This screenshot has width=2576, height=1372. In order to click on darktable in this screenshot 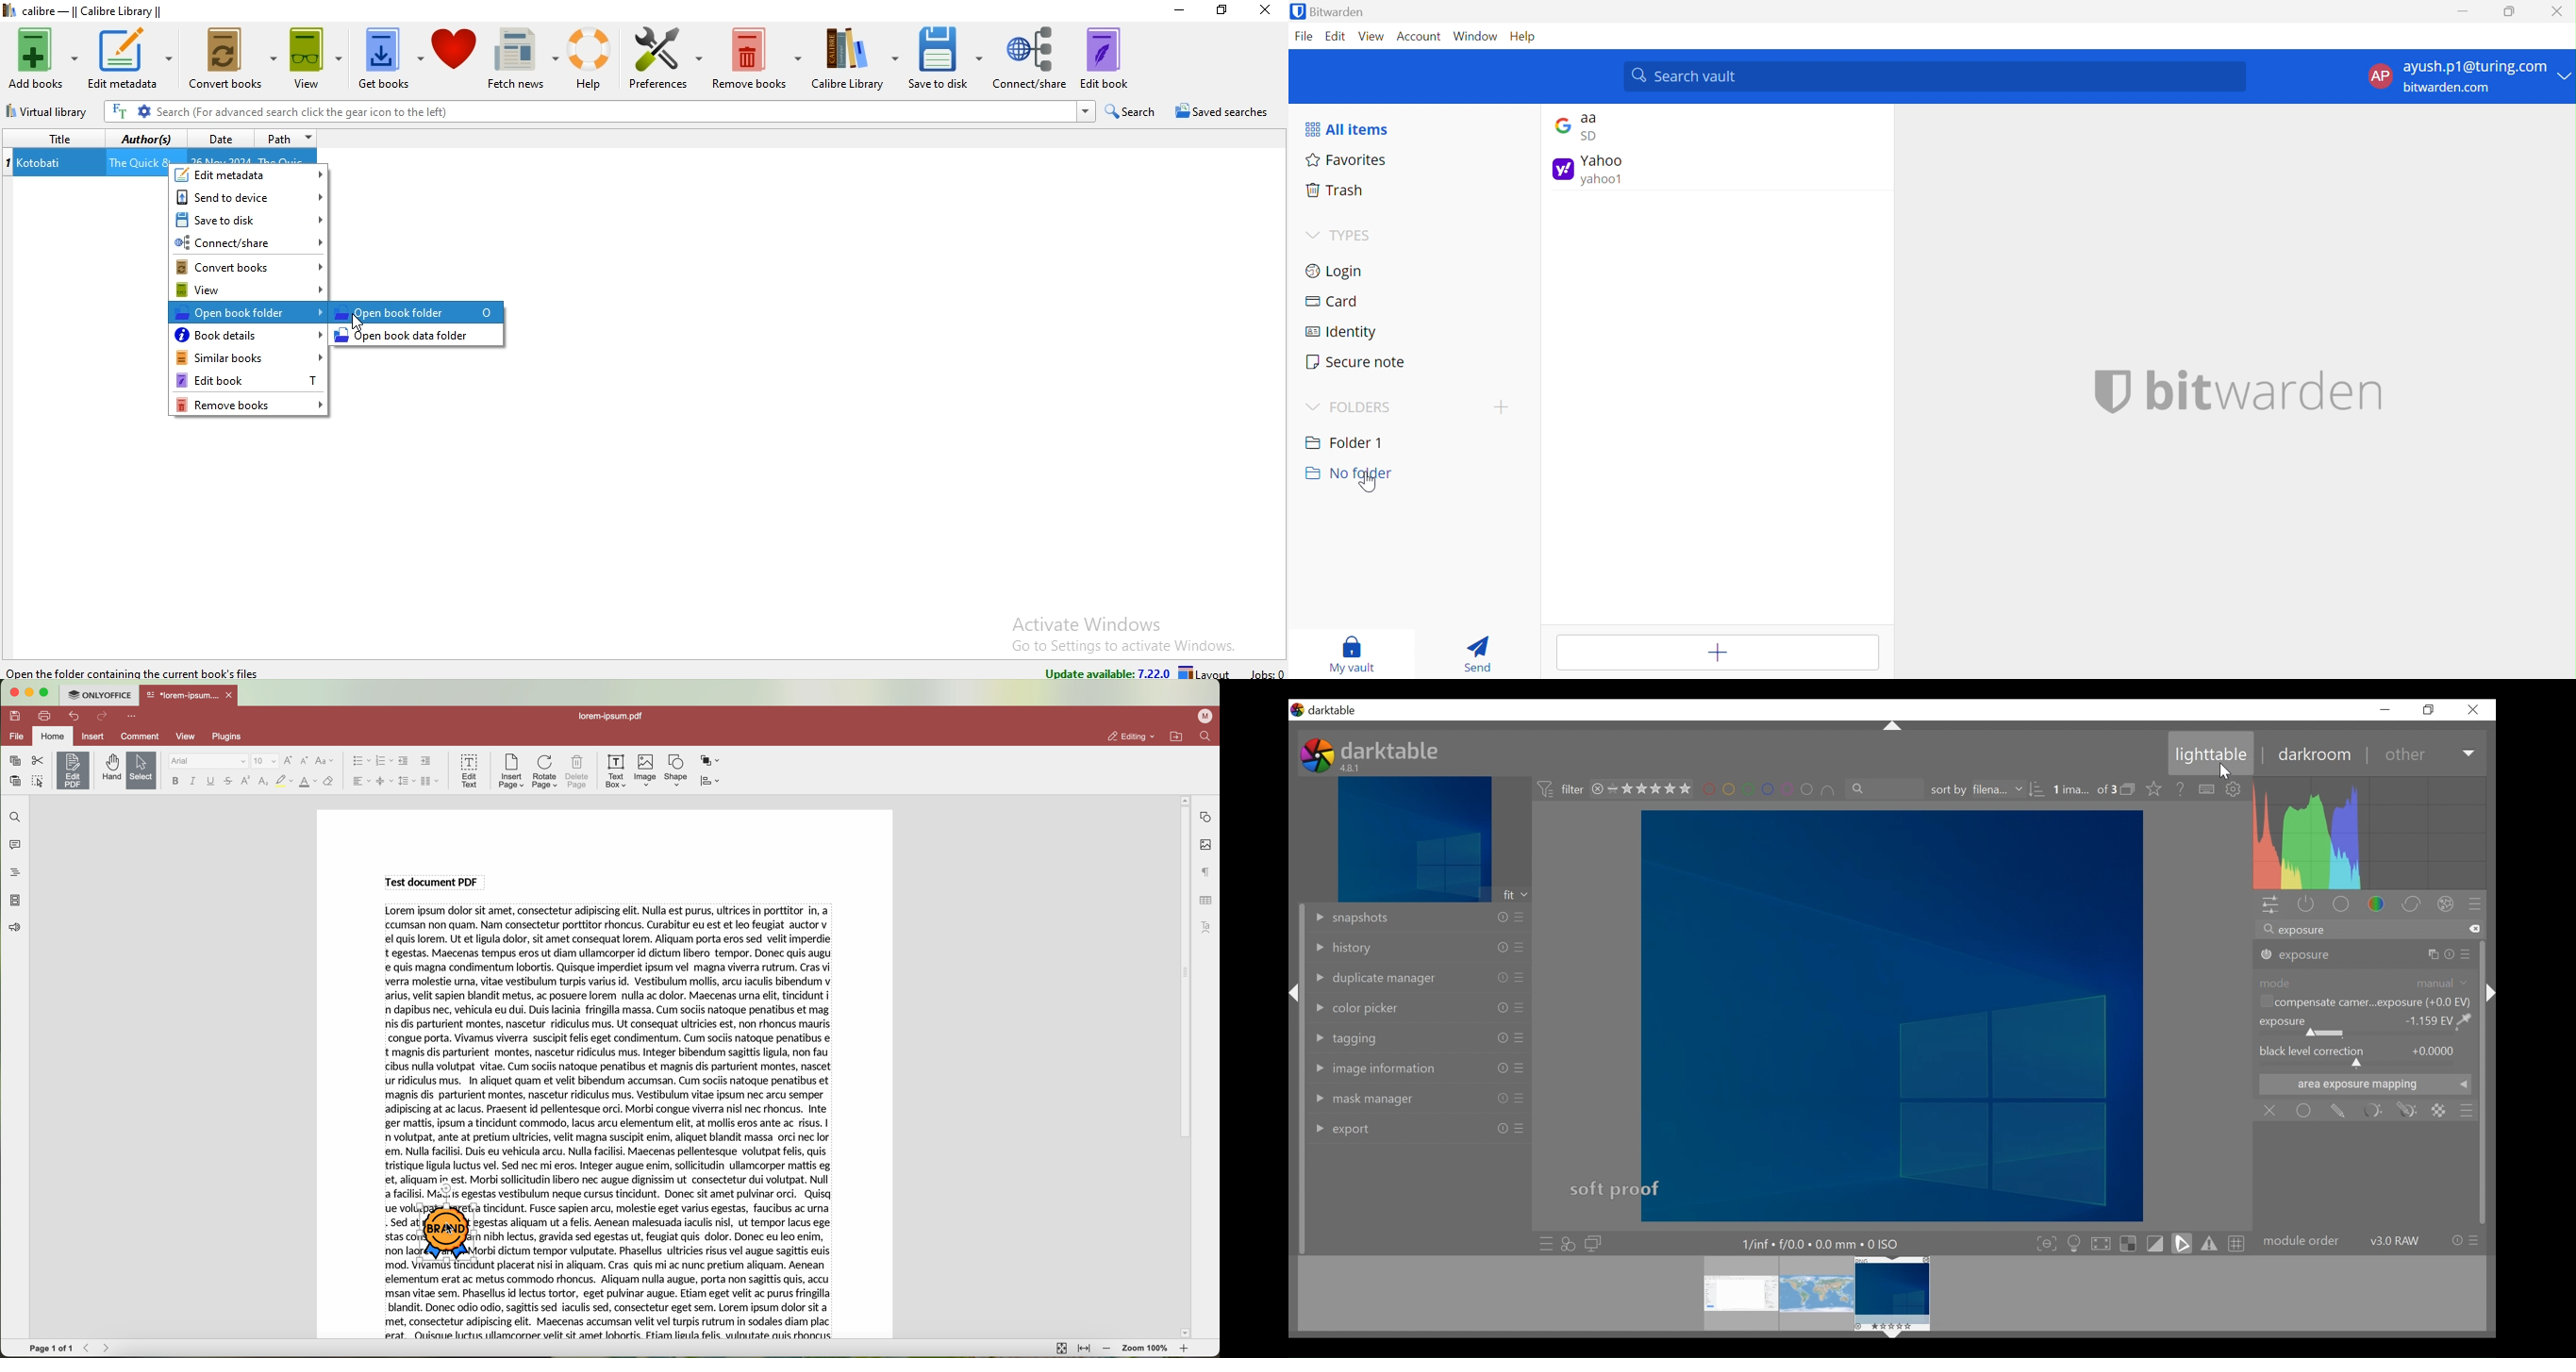, I will do `click(1392, 749)`.